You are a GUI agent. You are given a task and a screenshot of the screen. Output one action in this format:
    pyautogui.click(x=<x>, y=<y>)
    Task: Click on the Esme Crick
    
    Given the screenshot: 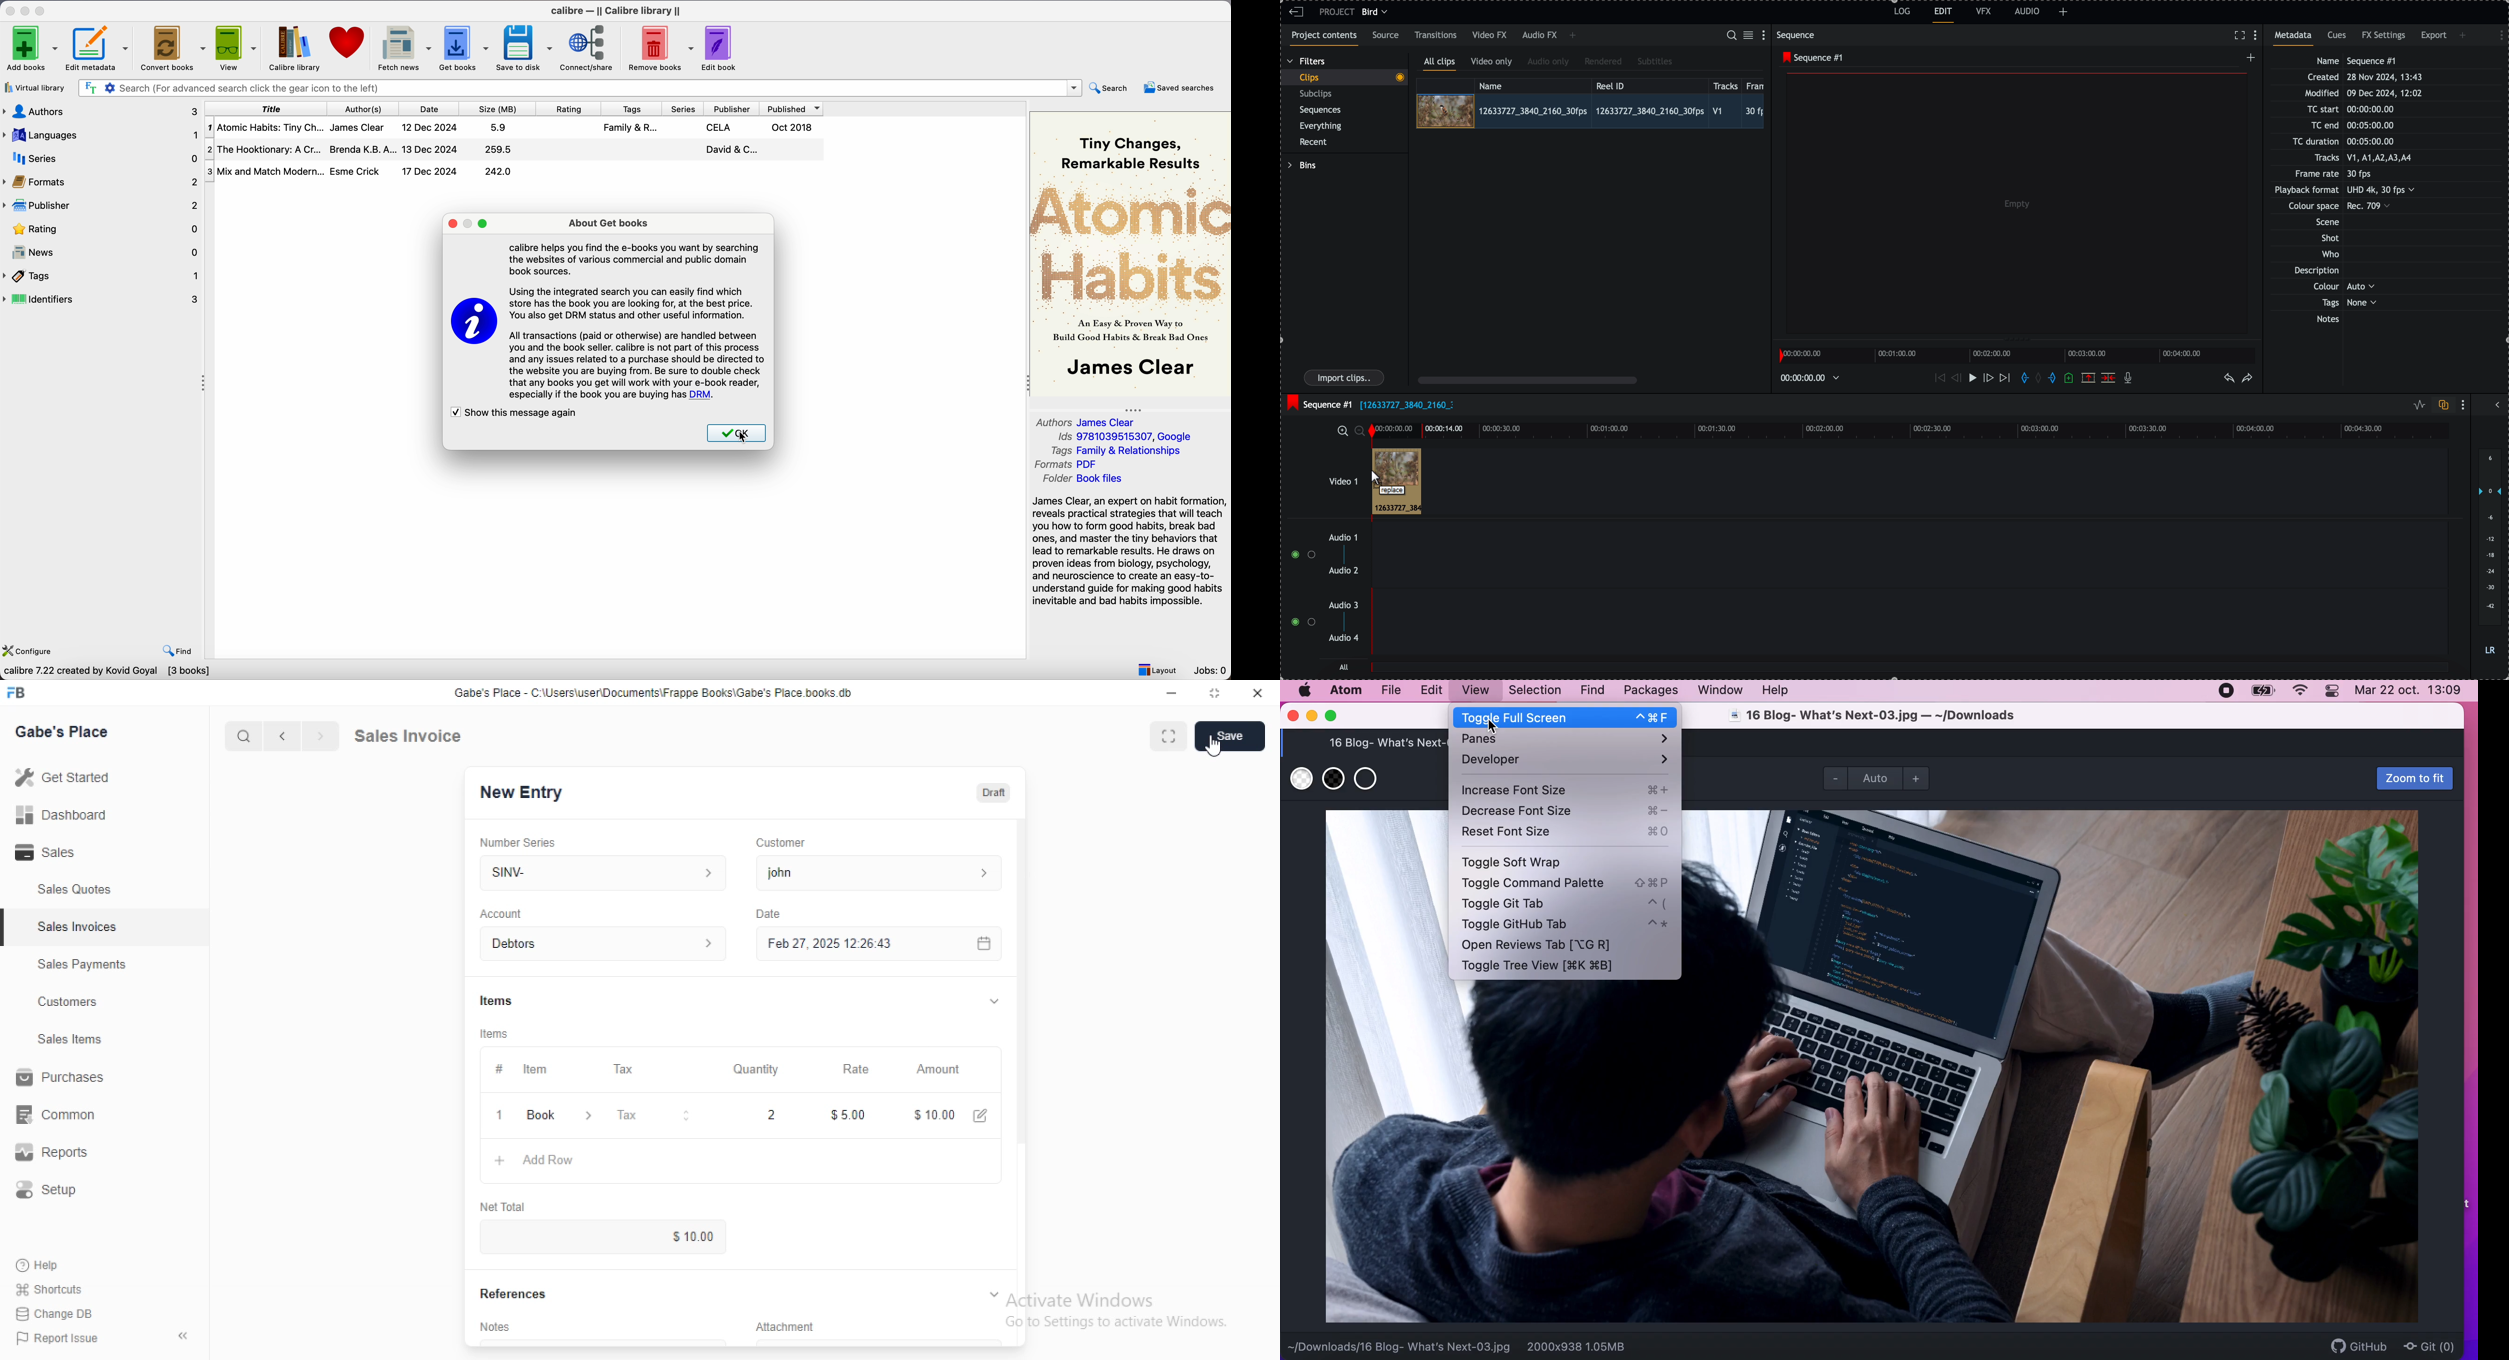 What is the action you would take?
    pyautogui.click(x=355, y=171)
    